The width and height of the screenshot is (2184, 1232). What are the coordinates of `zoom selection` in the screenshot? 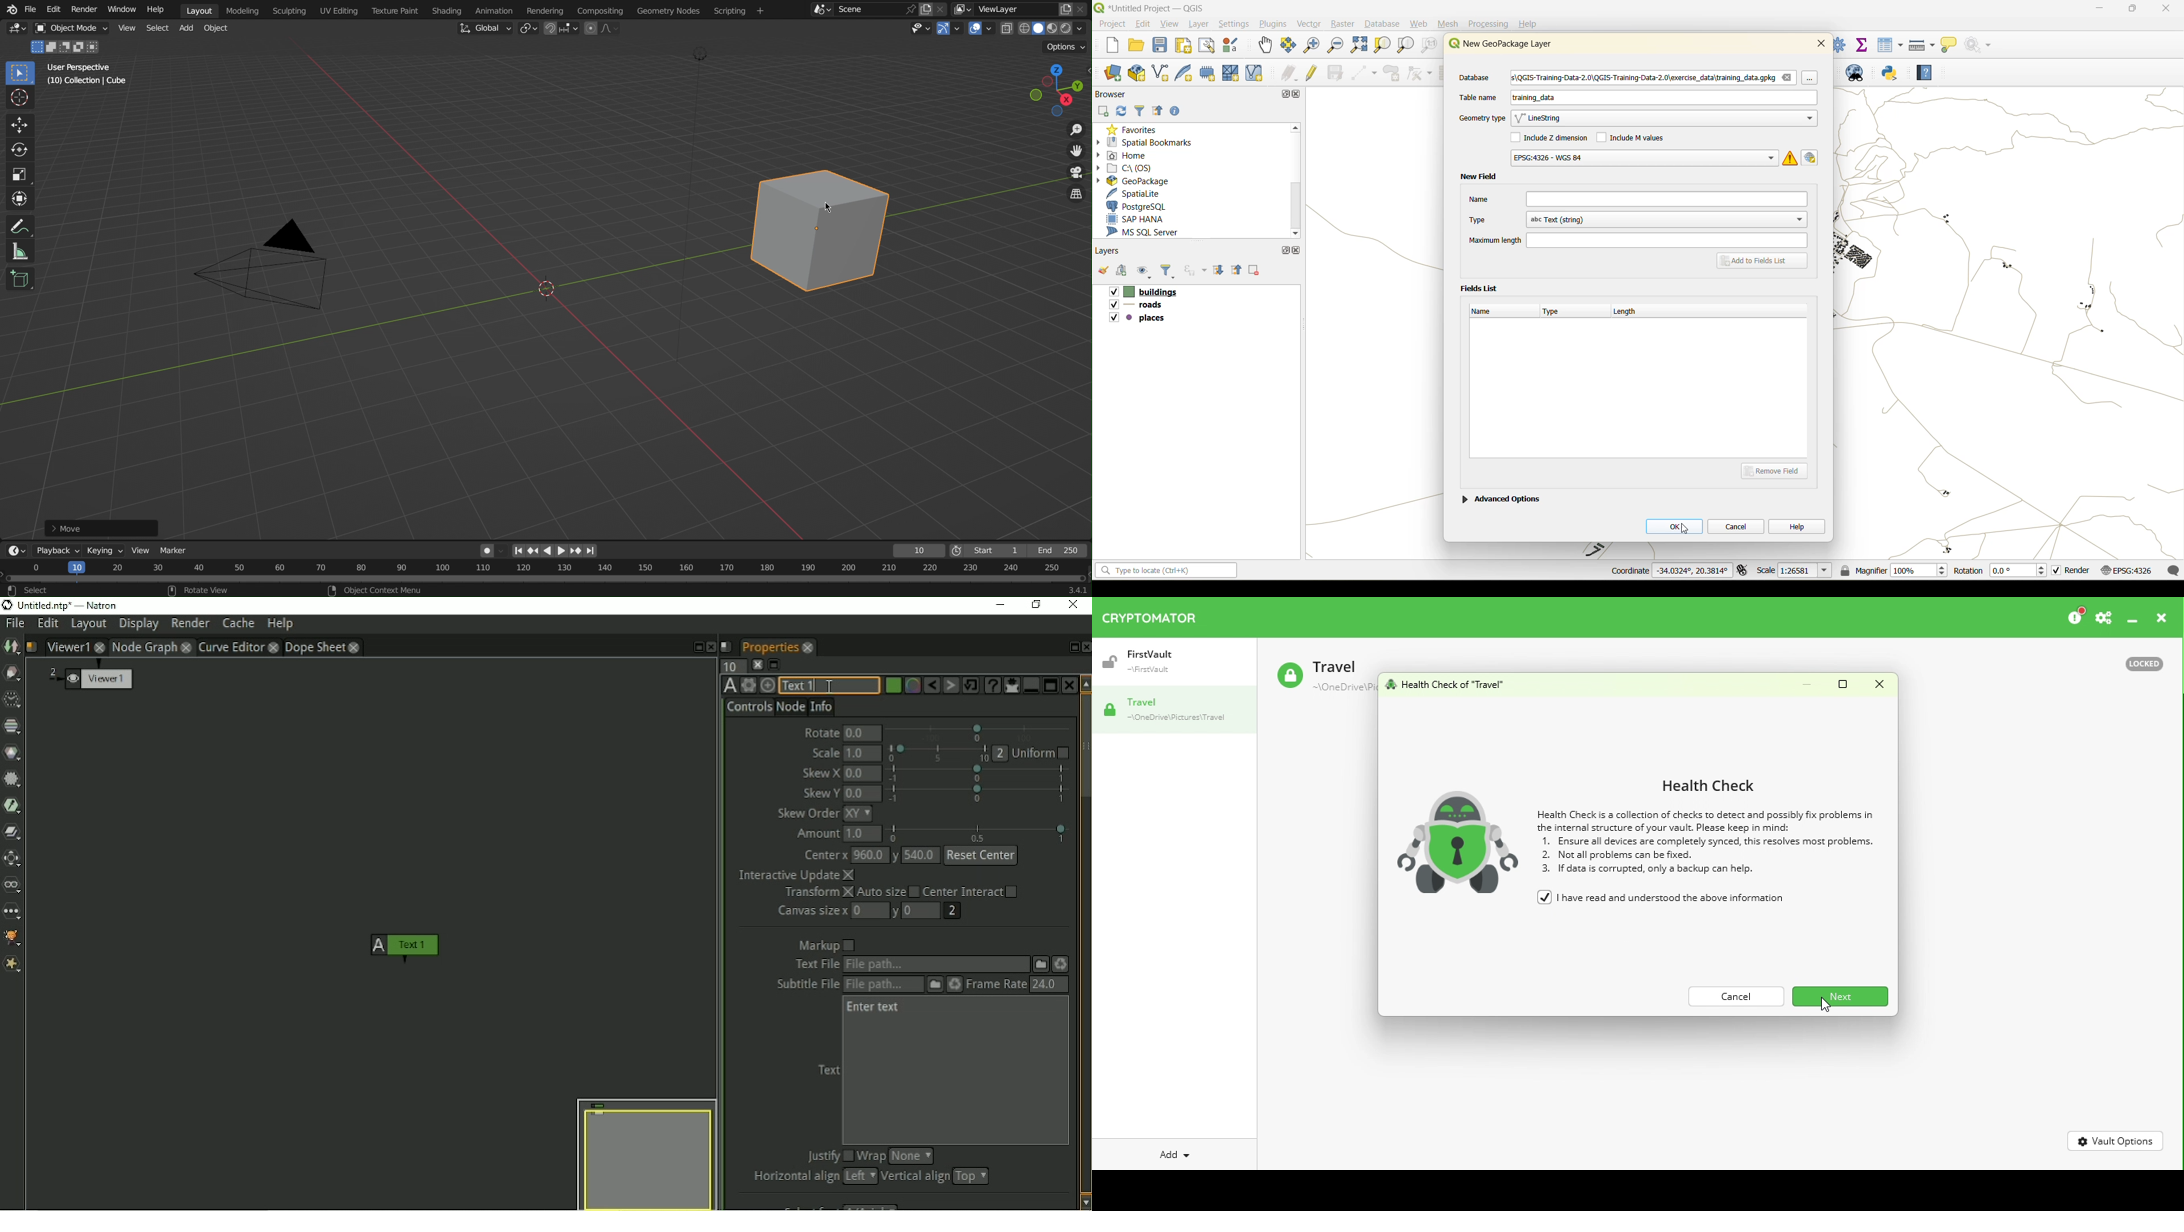 It's located at (1384, 45).